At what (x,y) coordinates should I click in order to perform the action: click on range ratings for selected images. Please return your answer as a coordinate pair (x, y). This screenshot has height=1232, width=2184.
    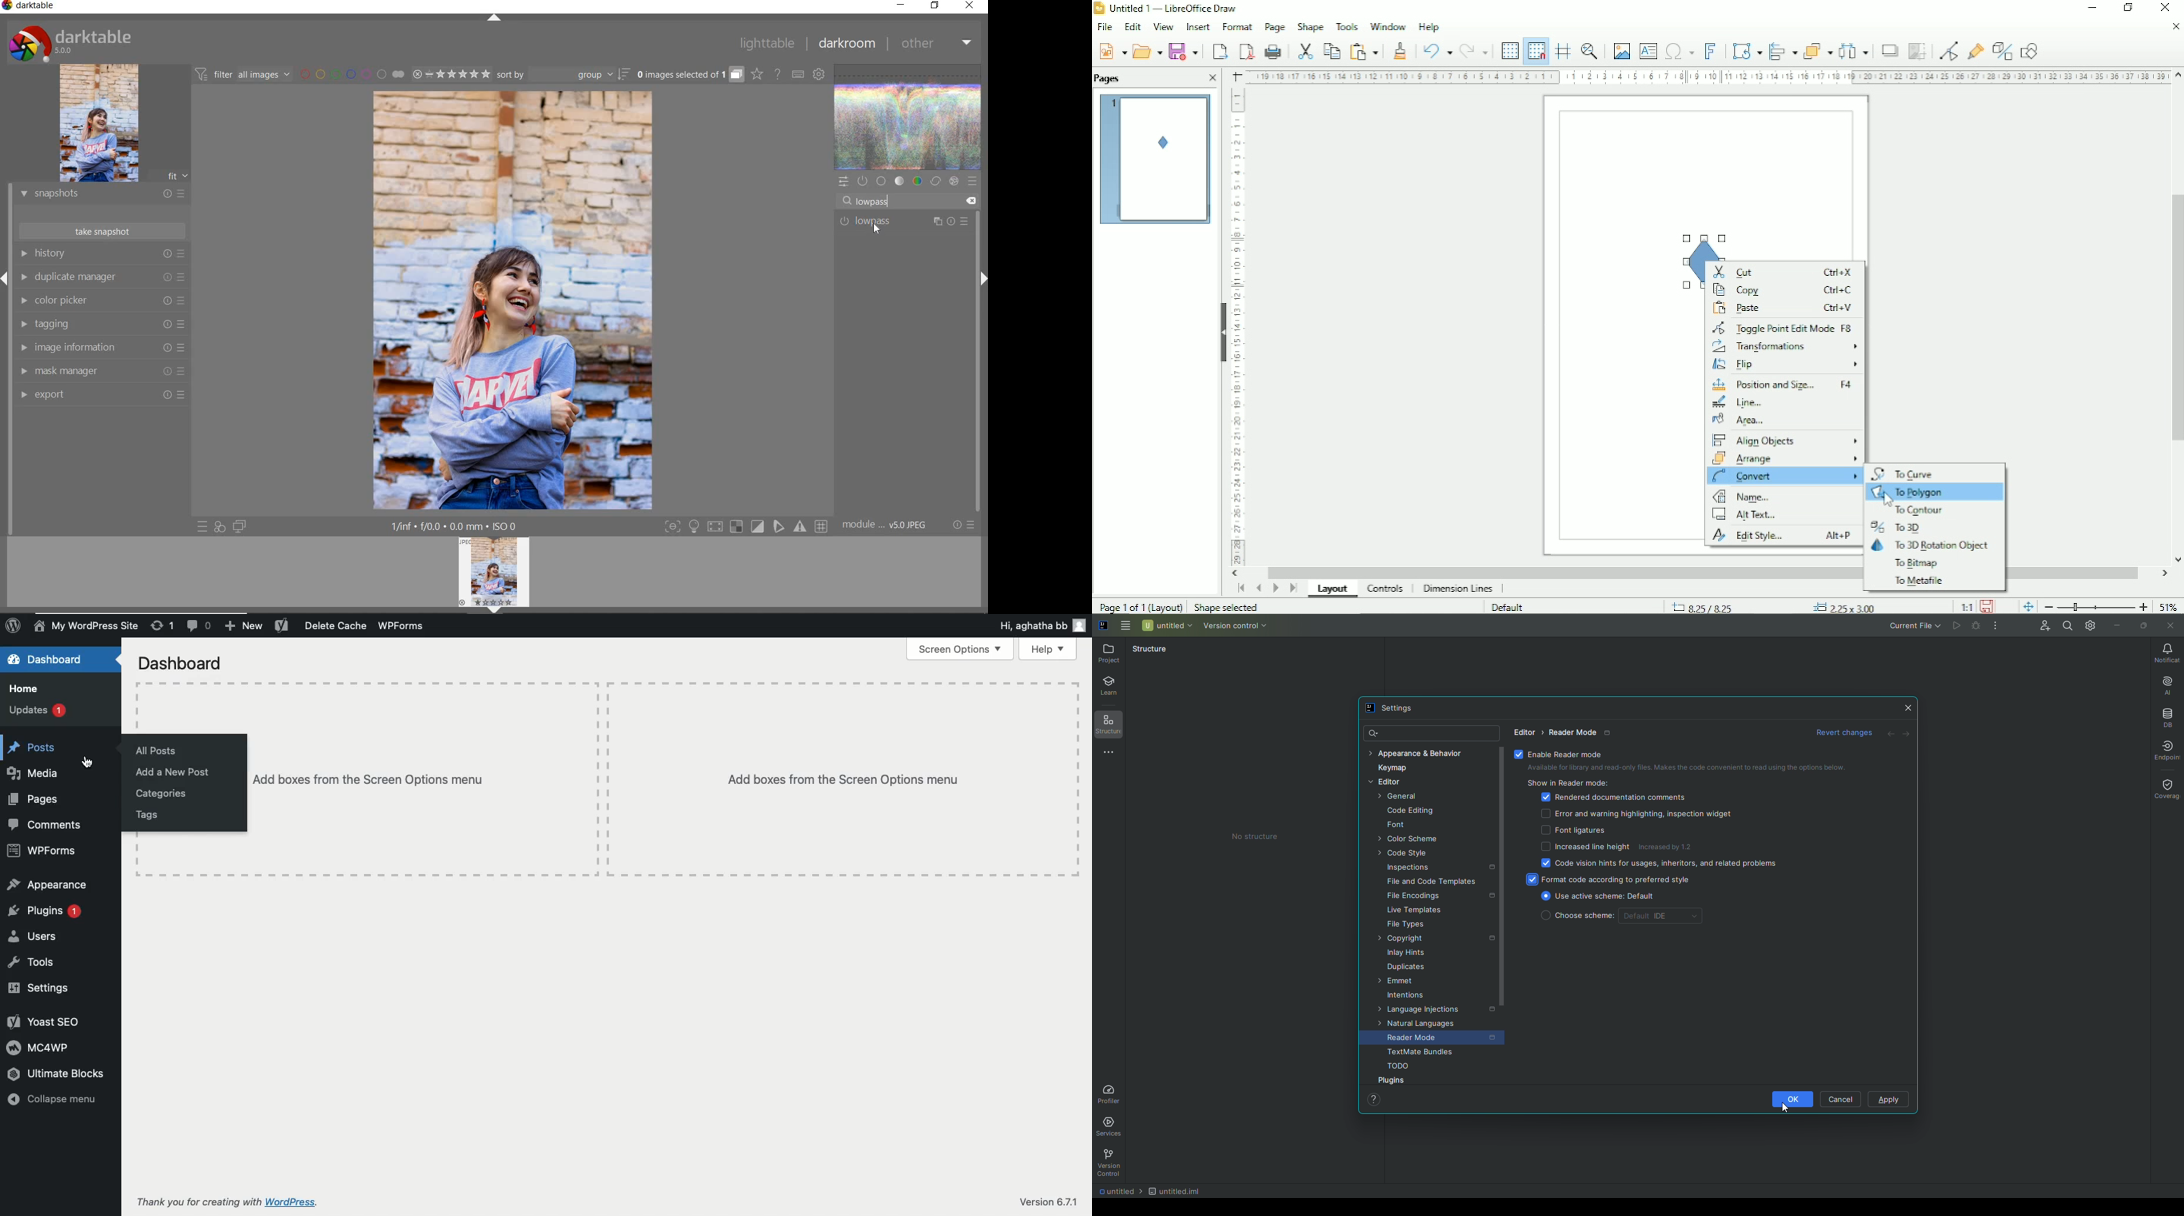
    Looking at the image, I should click on (451, 74).